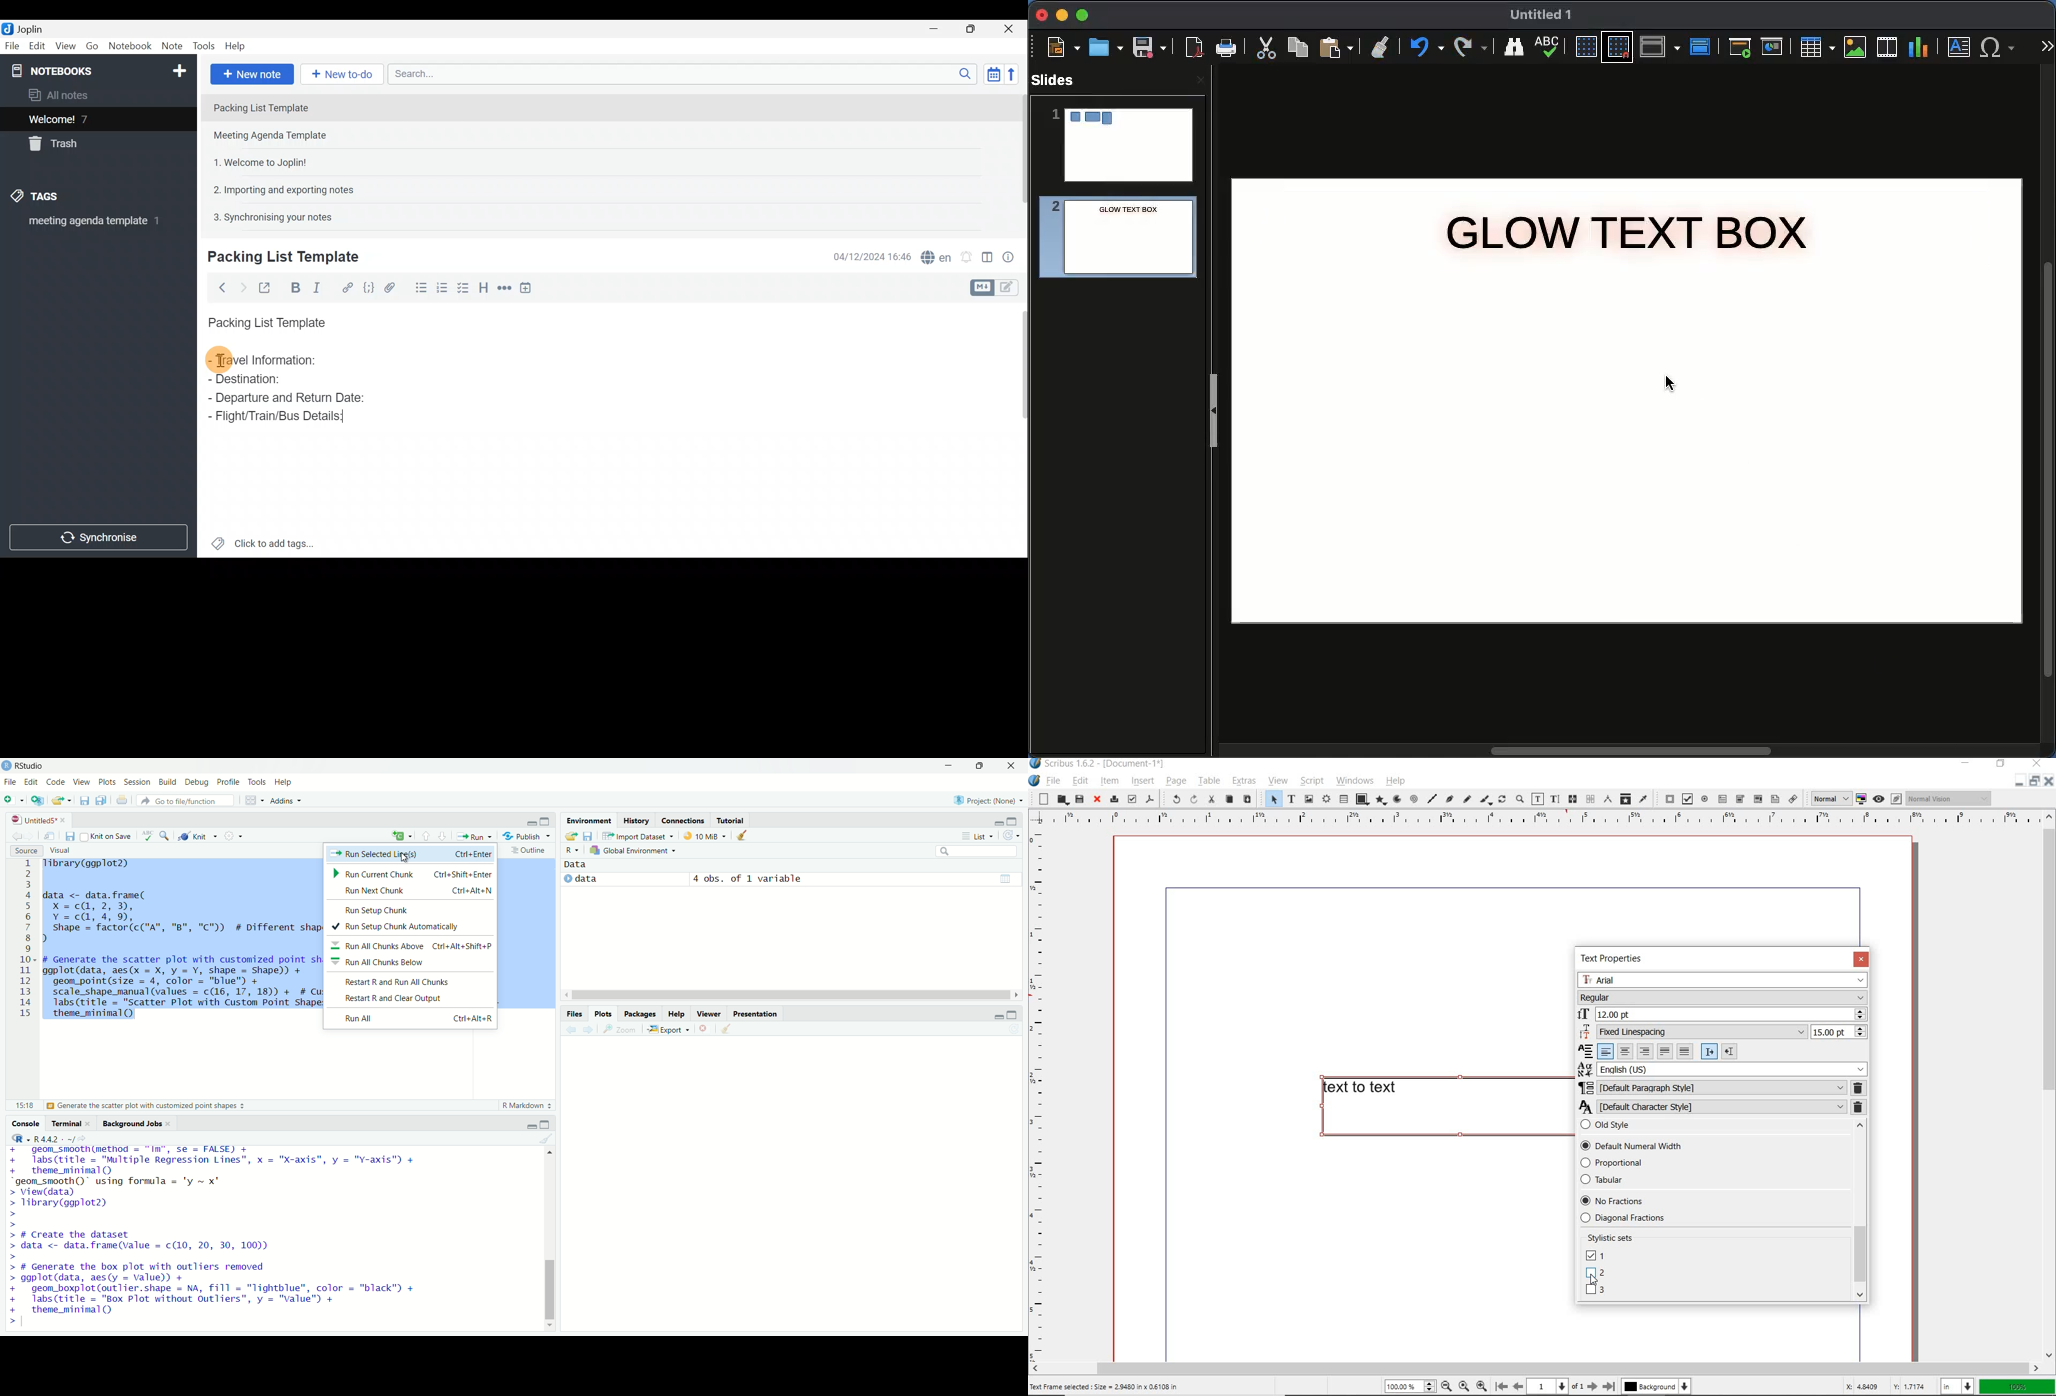 The width and height of the screenshot is (2072, 1400). Describe the element at coordinates (546, 822) in the screenshot. I see `maximize` at that location.